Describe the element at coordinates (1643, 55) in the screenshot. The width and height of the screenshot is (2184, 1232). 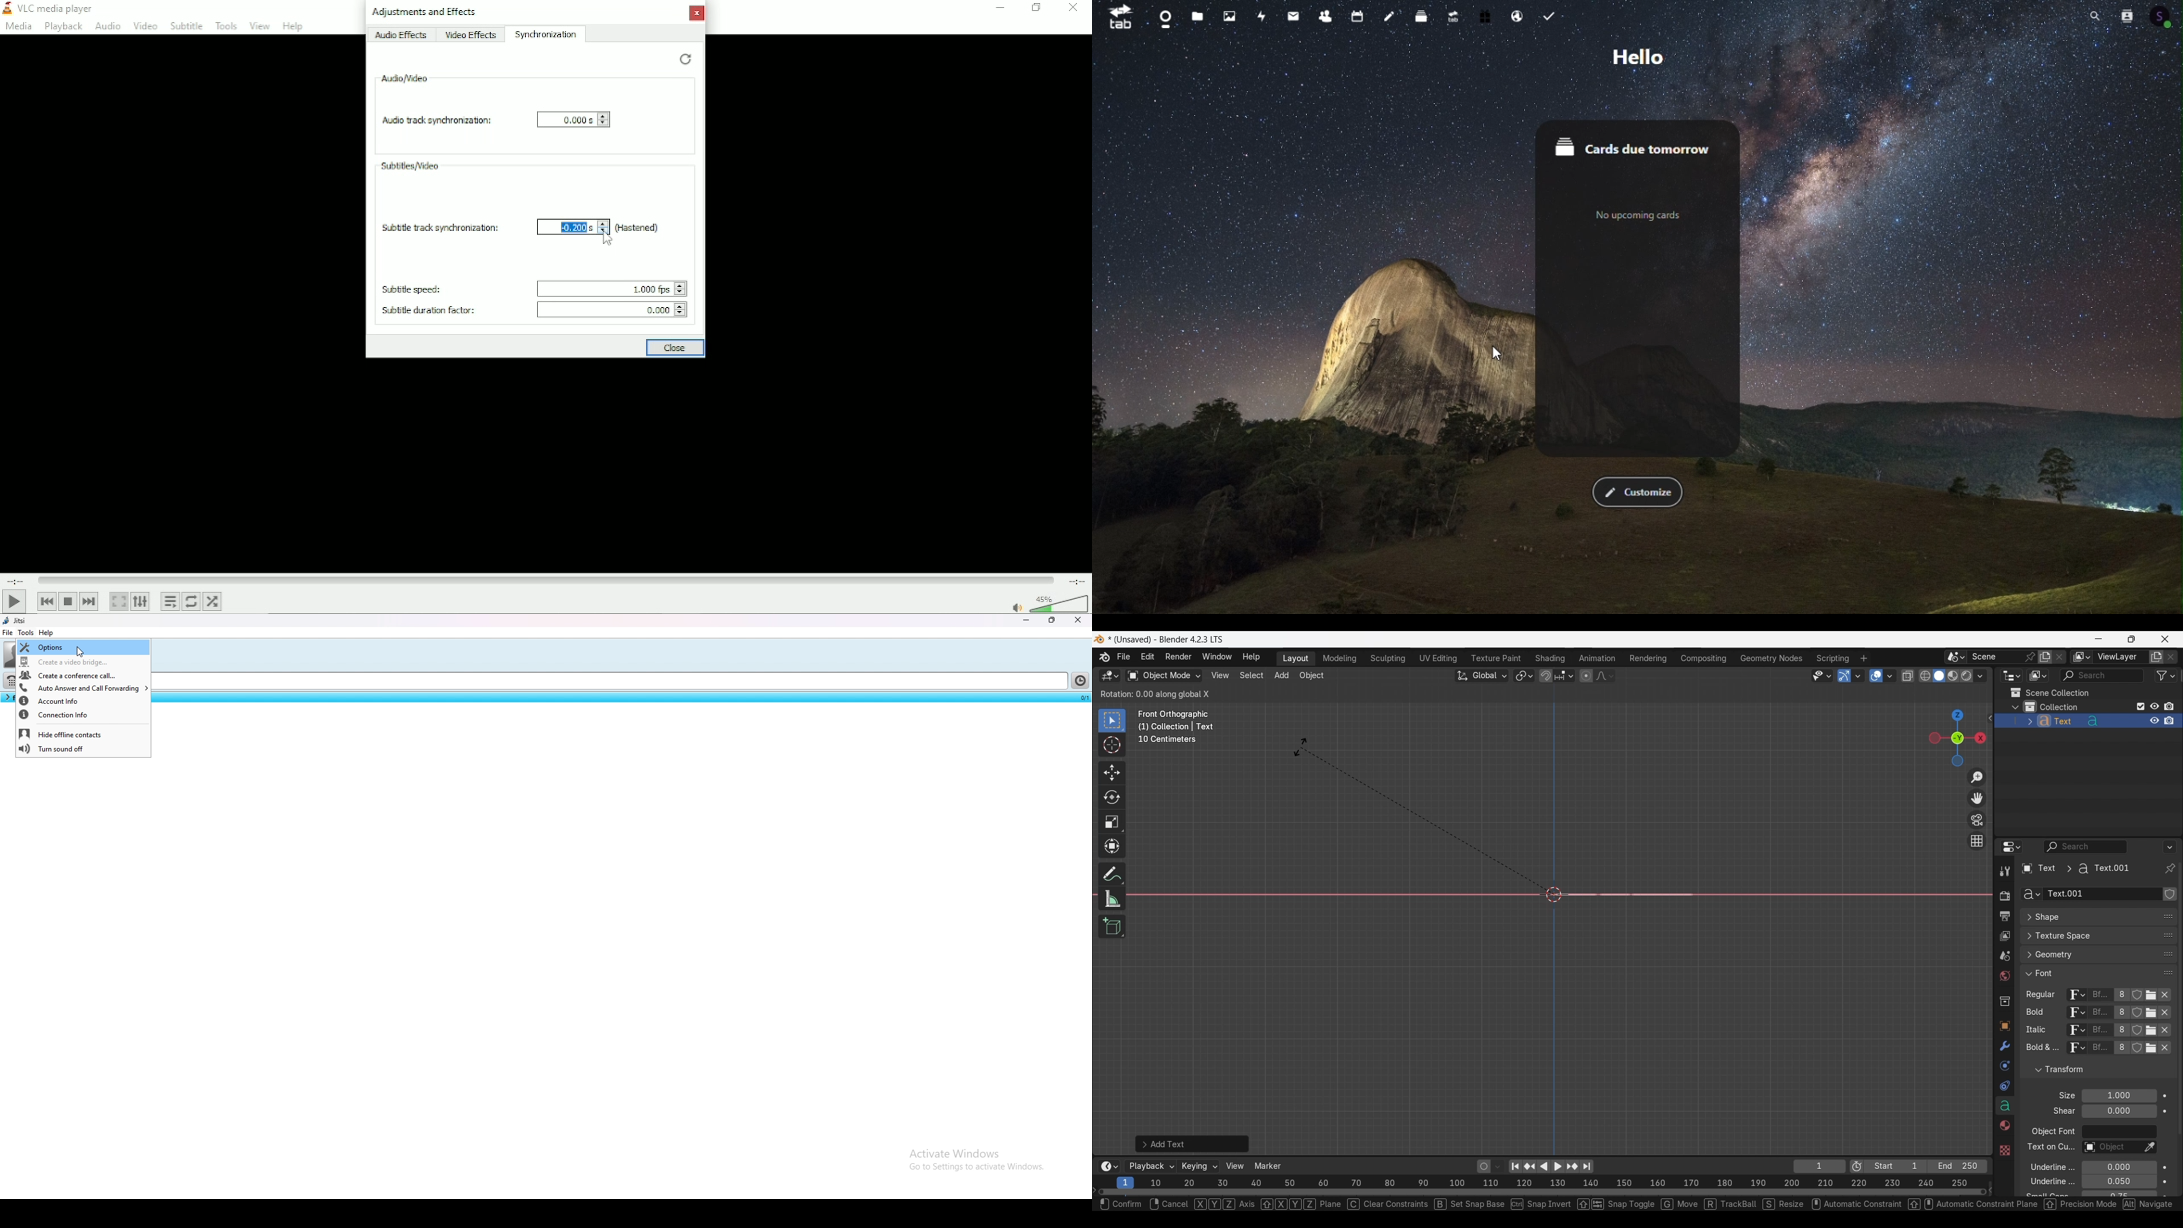
I see `Hello` at that location.